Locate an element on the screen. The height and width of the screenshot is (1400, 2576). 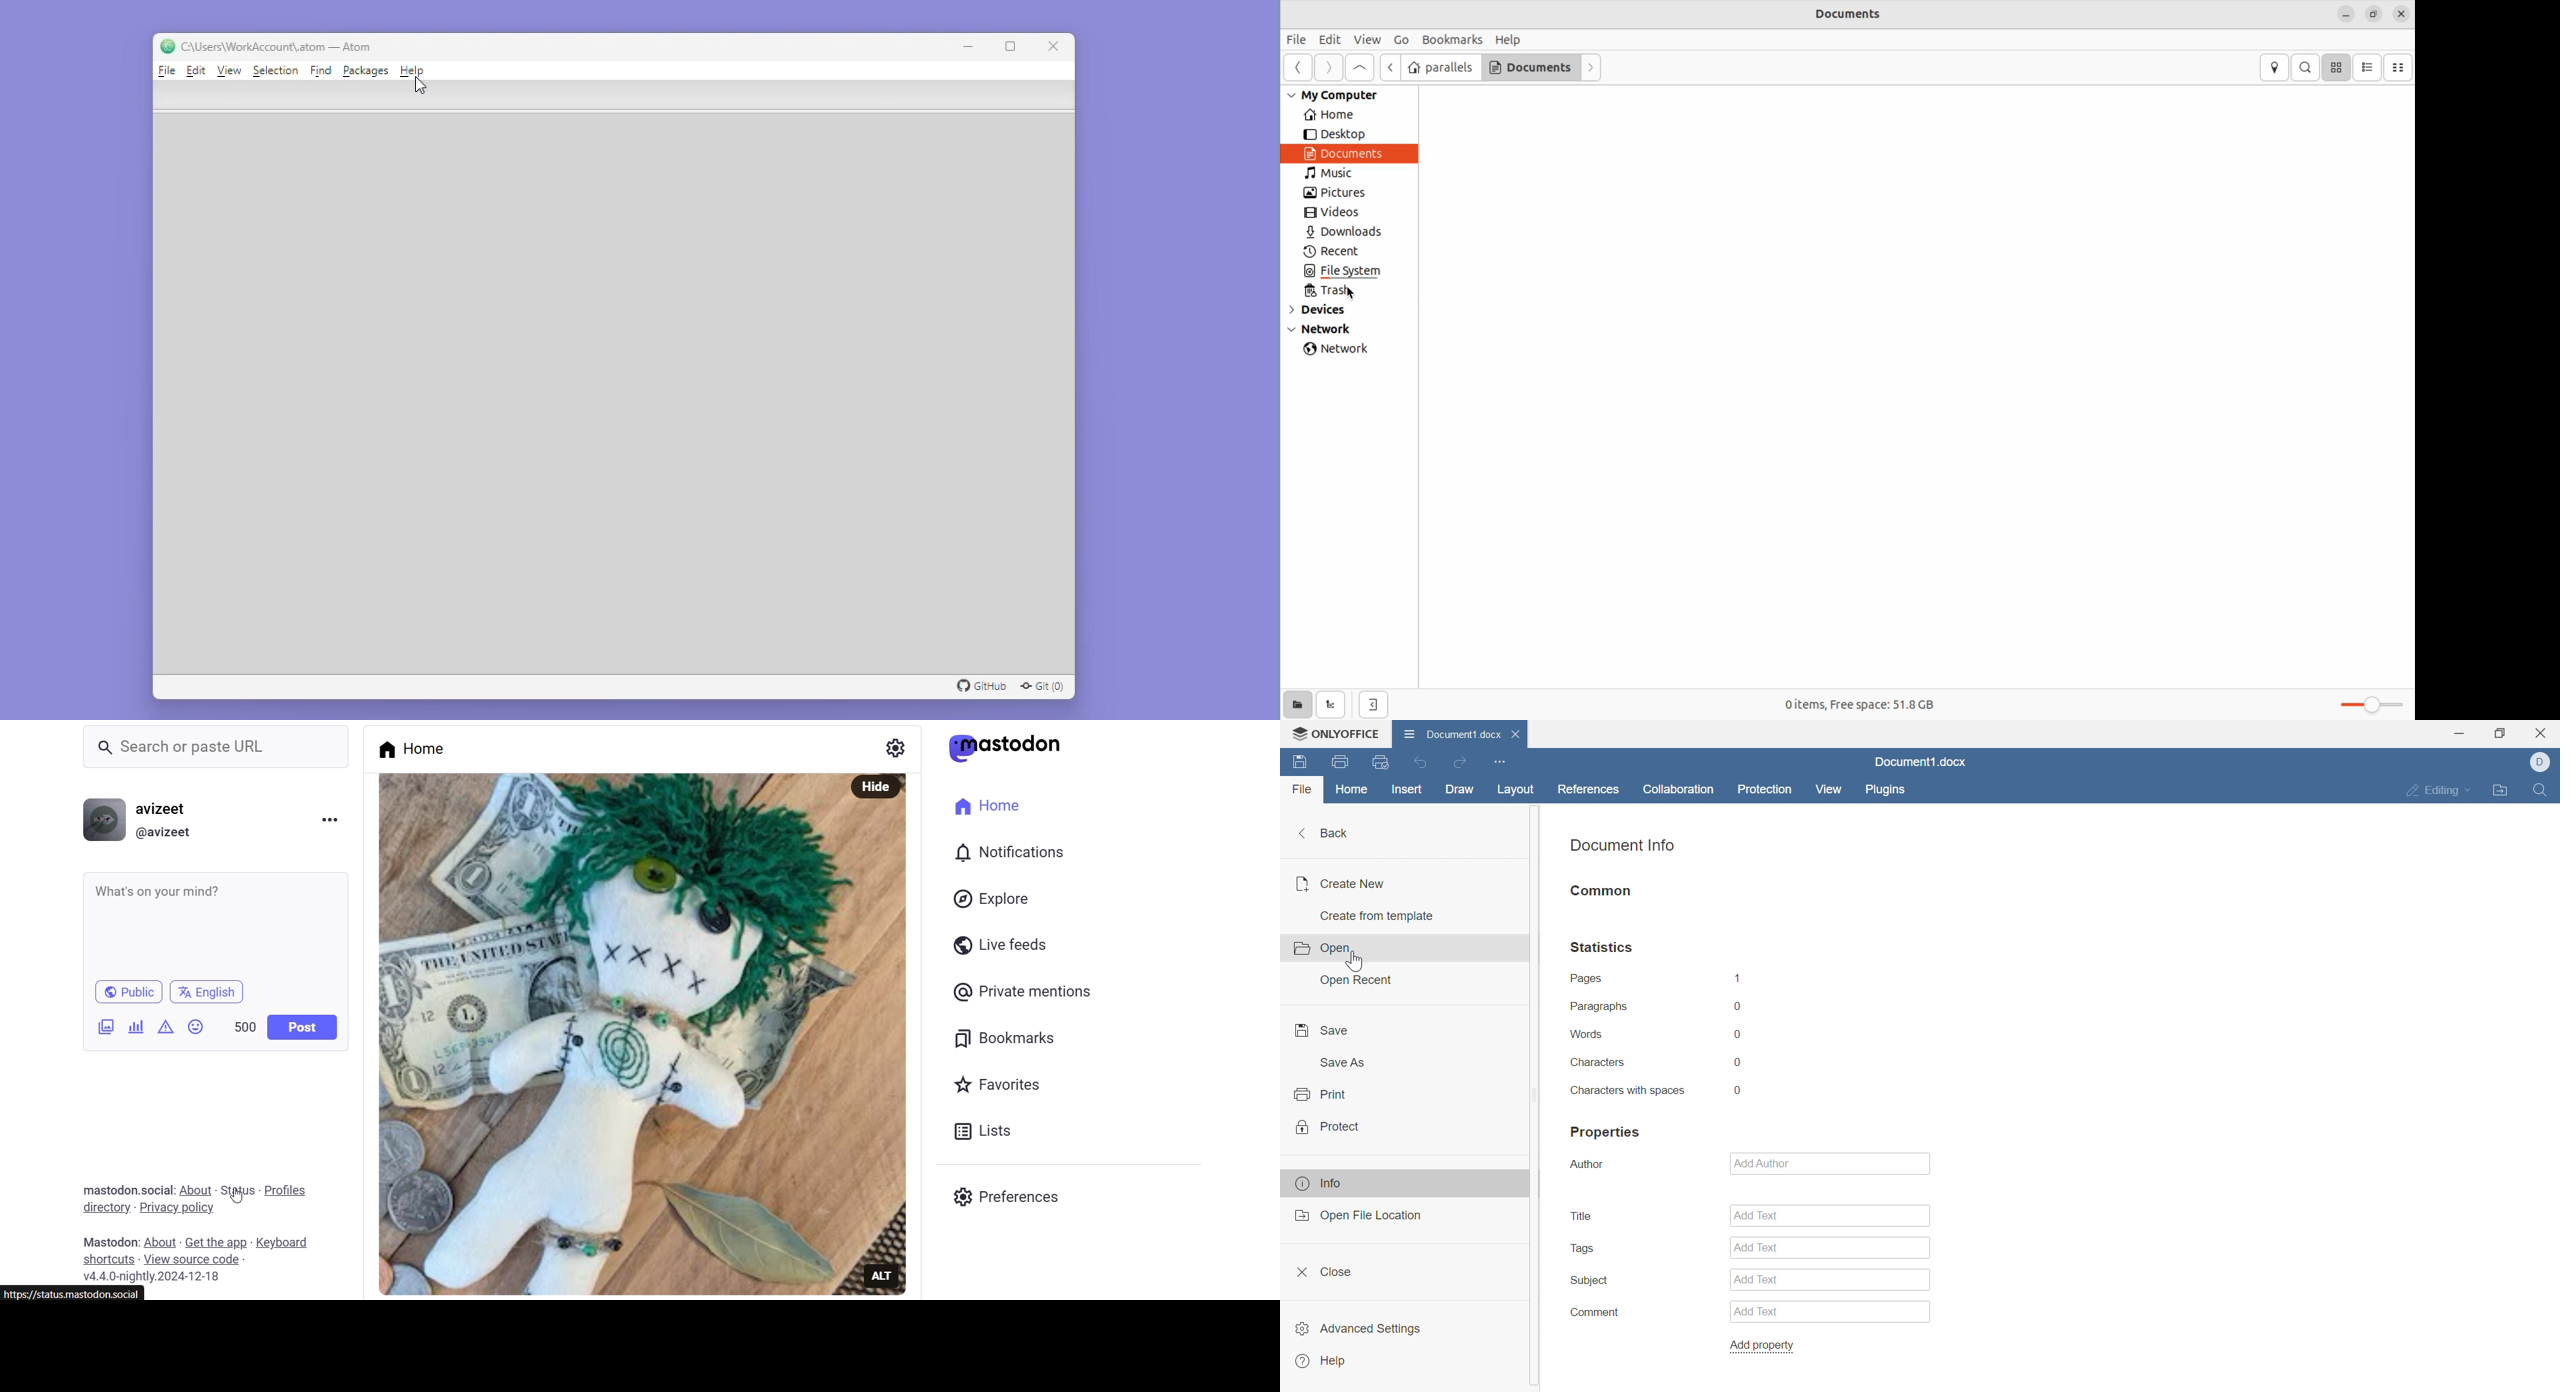
subject is located at coordinates (1591, 1279).